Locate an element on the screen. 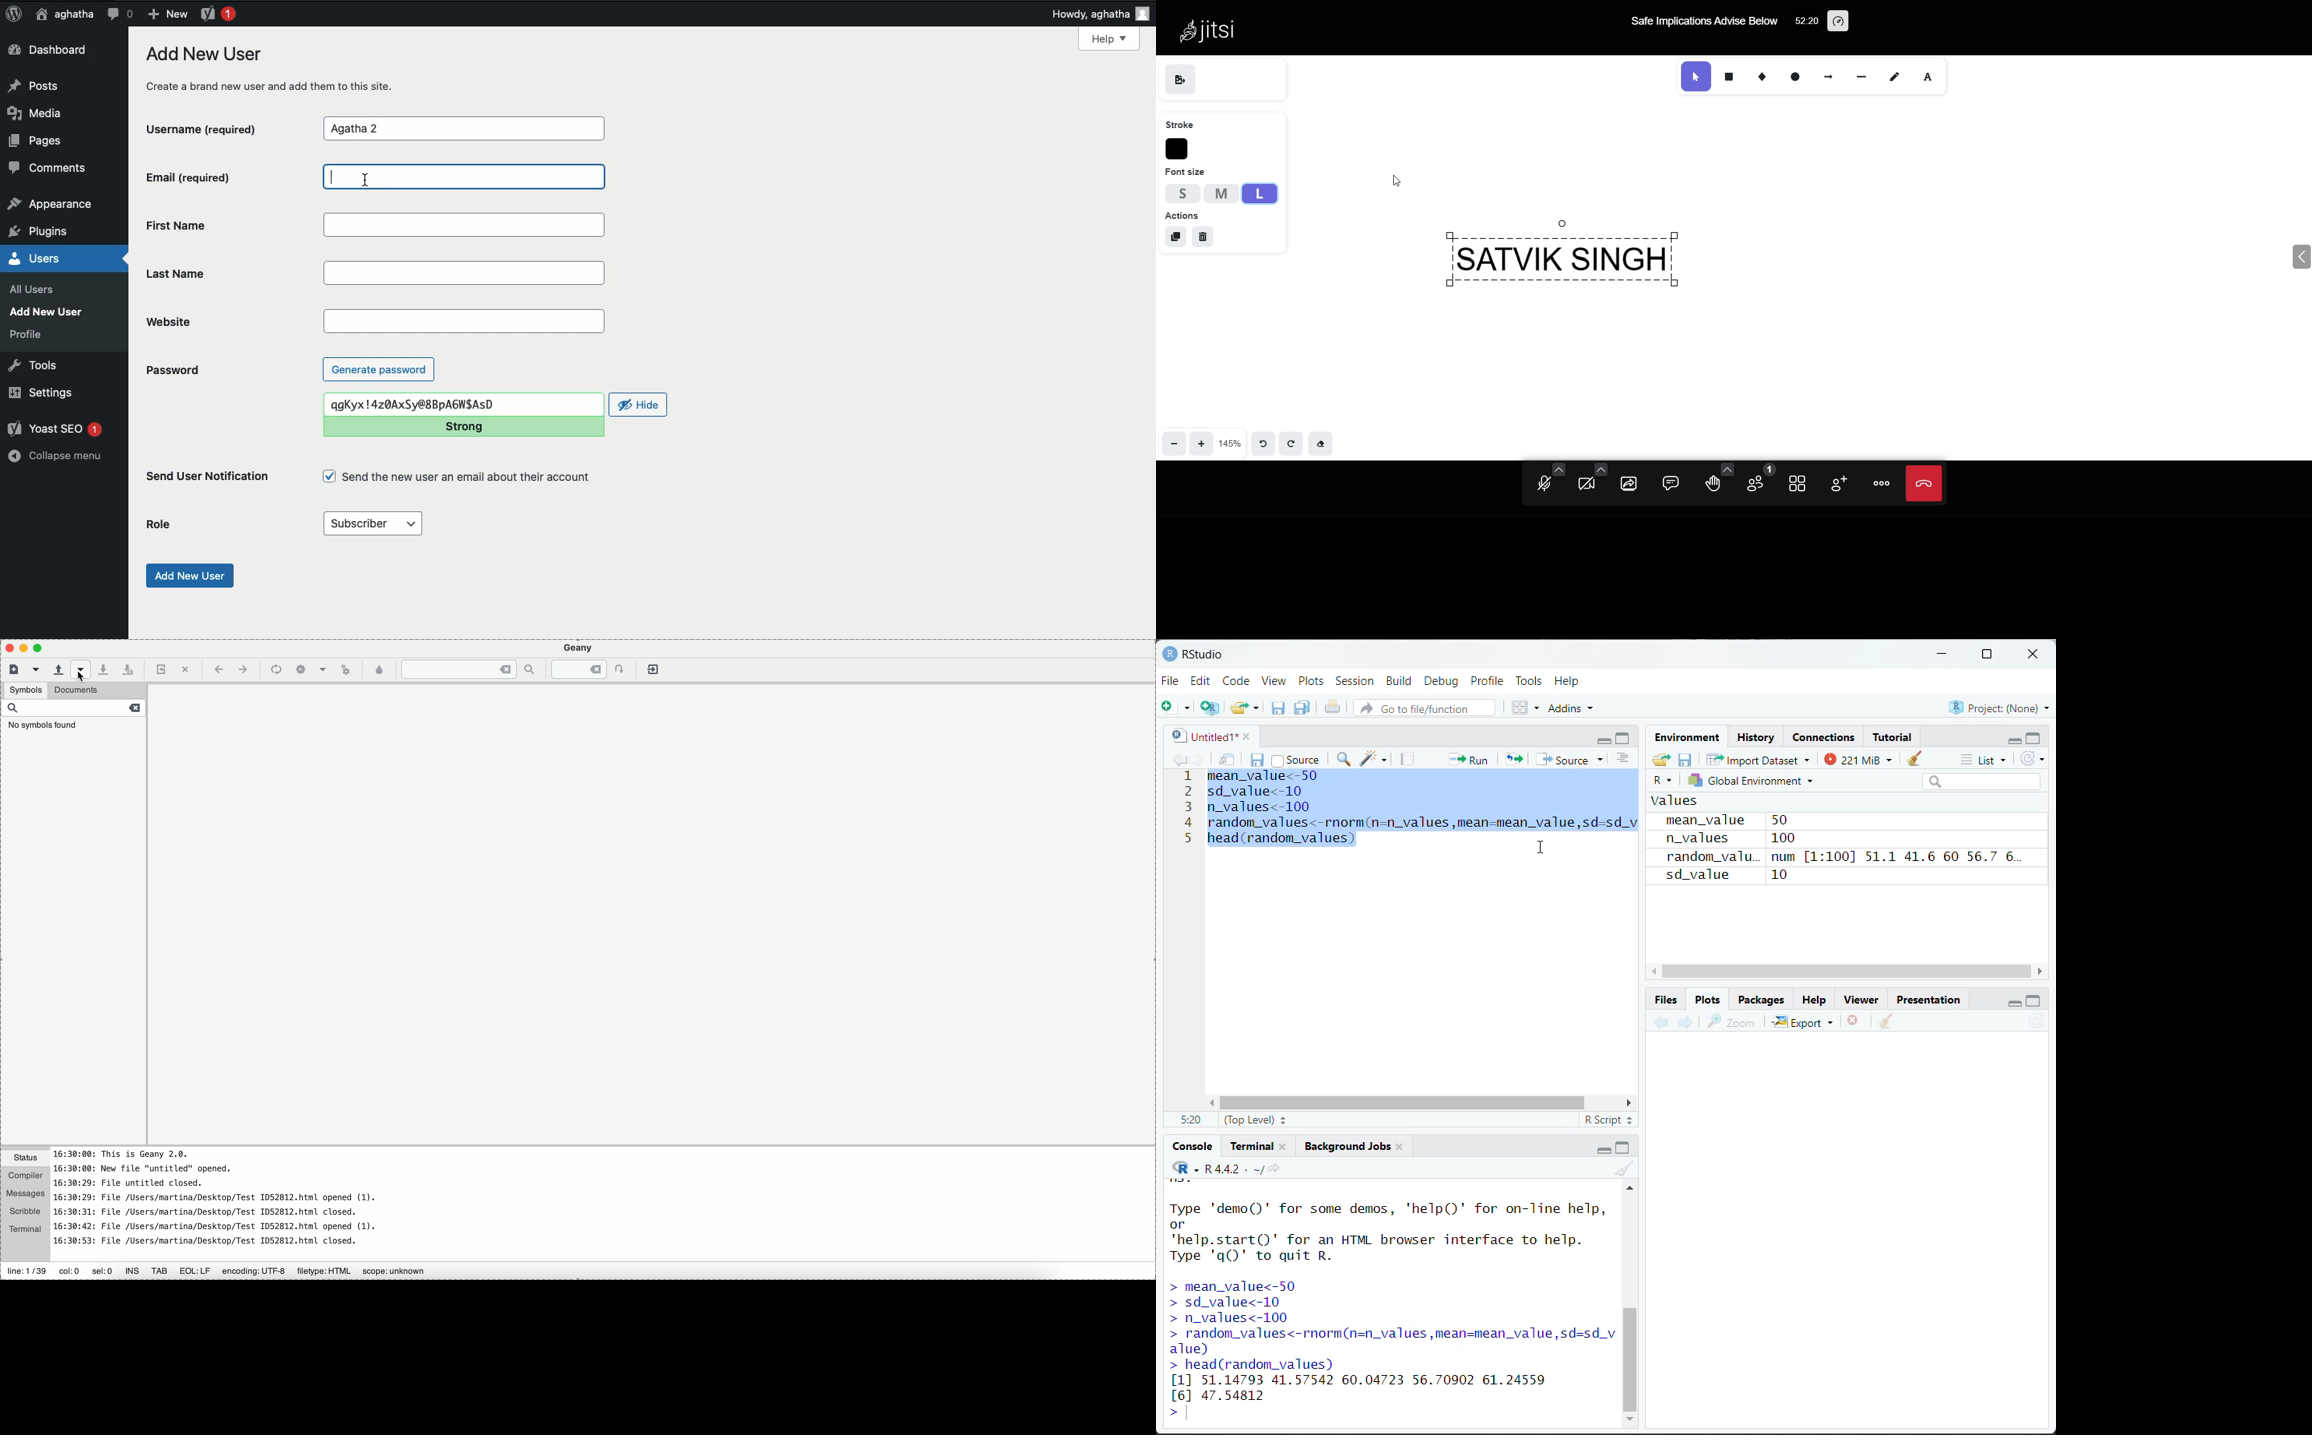 This screenshot has height=1456, width=2324. go backward to previous source location is located at coordinates (1179, 761).